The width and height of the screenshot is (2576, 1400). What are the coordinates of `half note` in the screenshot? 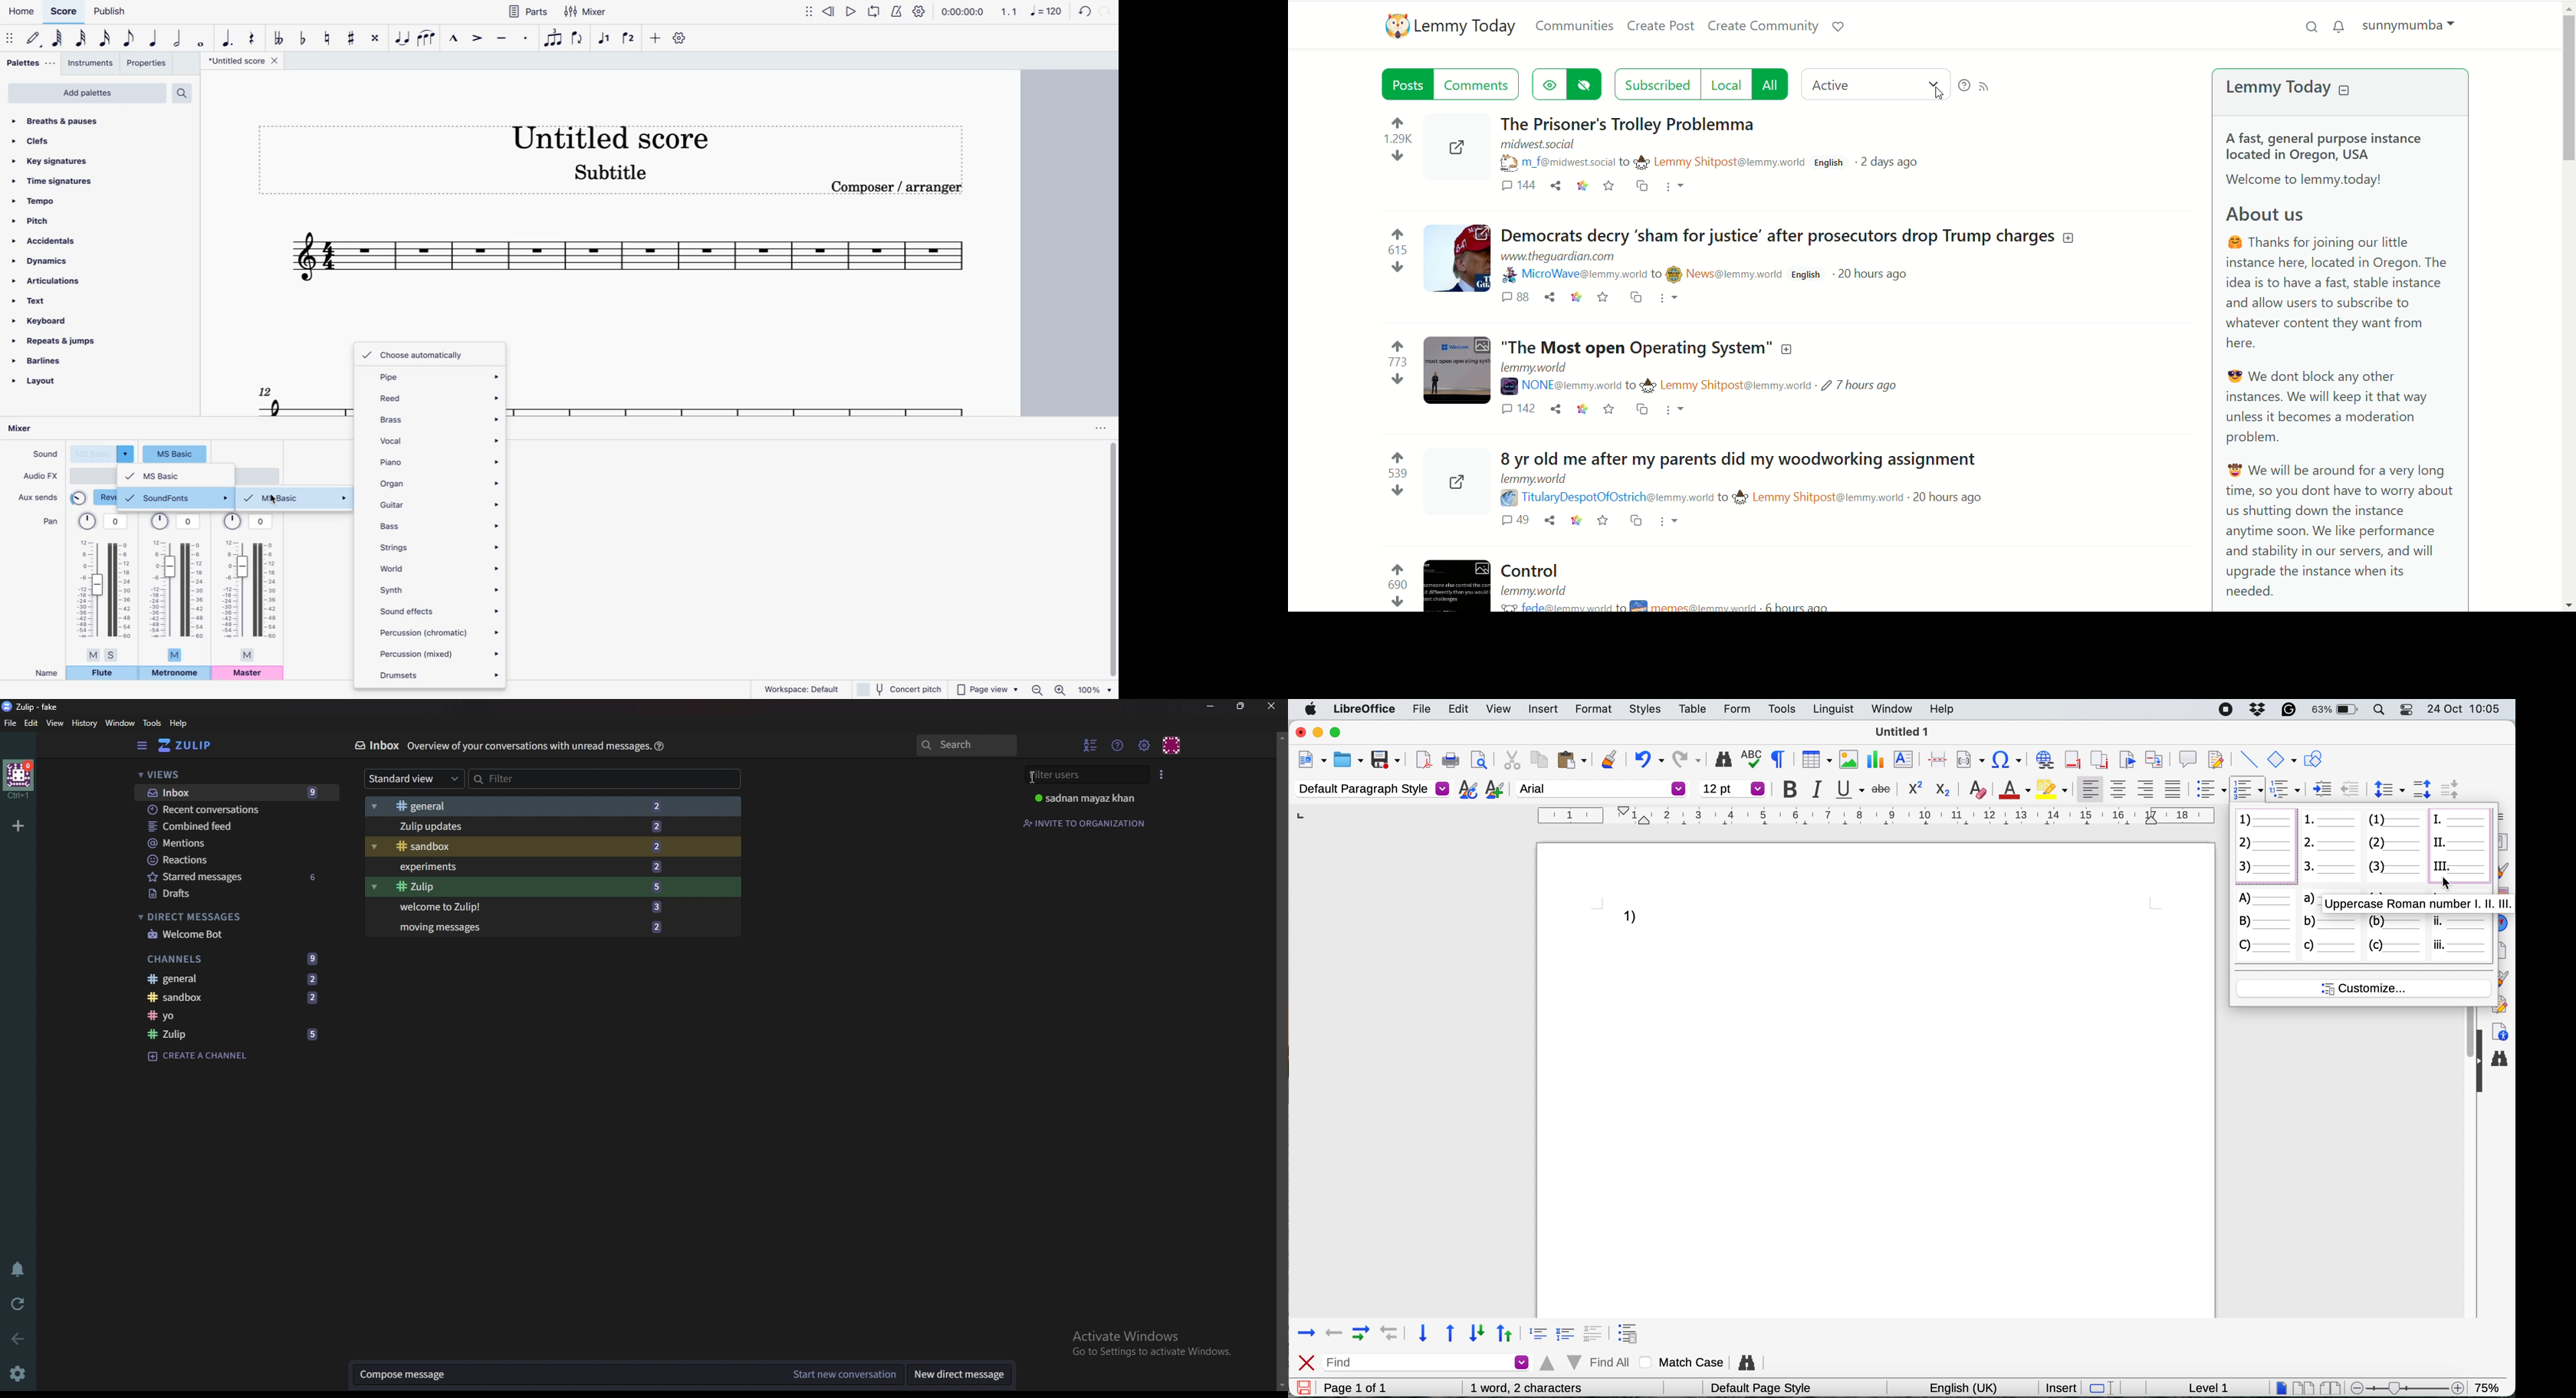 It's located at (178, 39).